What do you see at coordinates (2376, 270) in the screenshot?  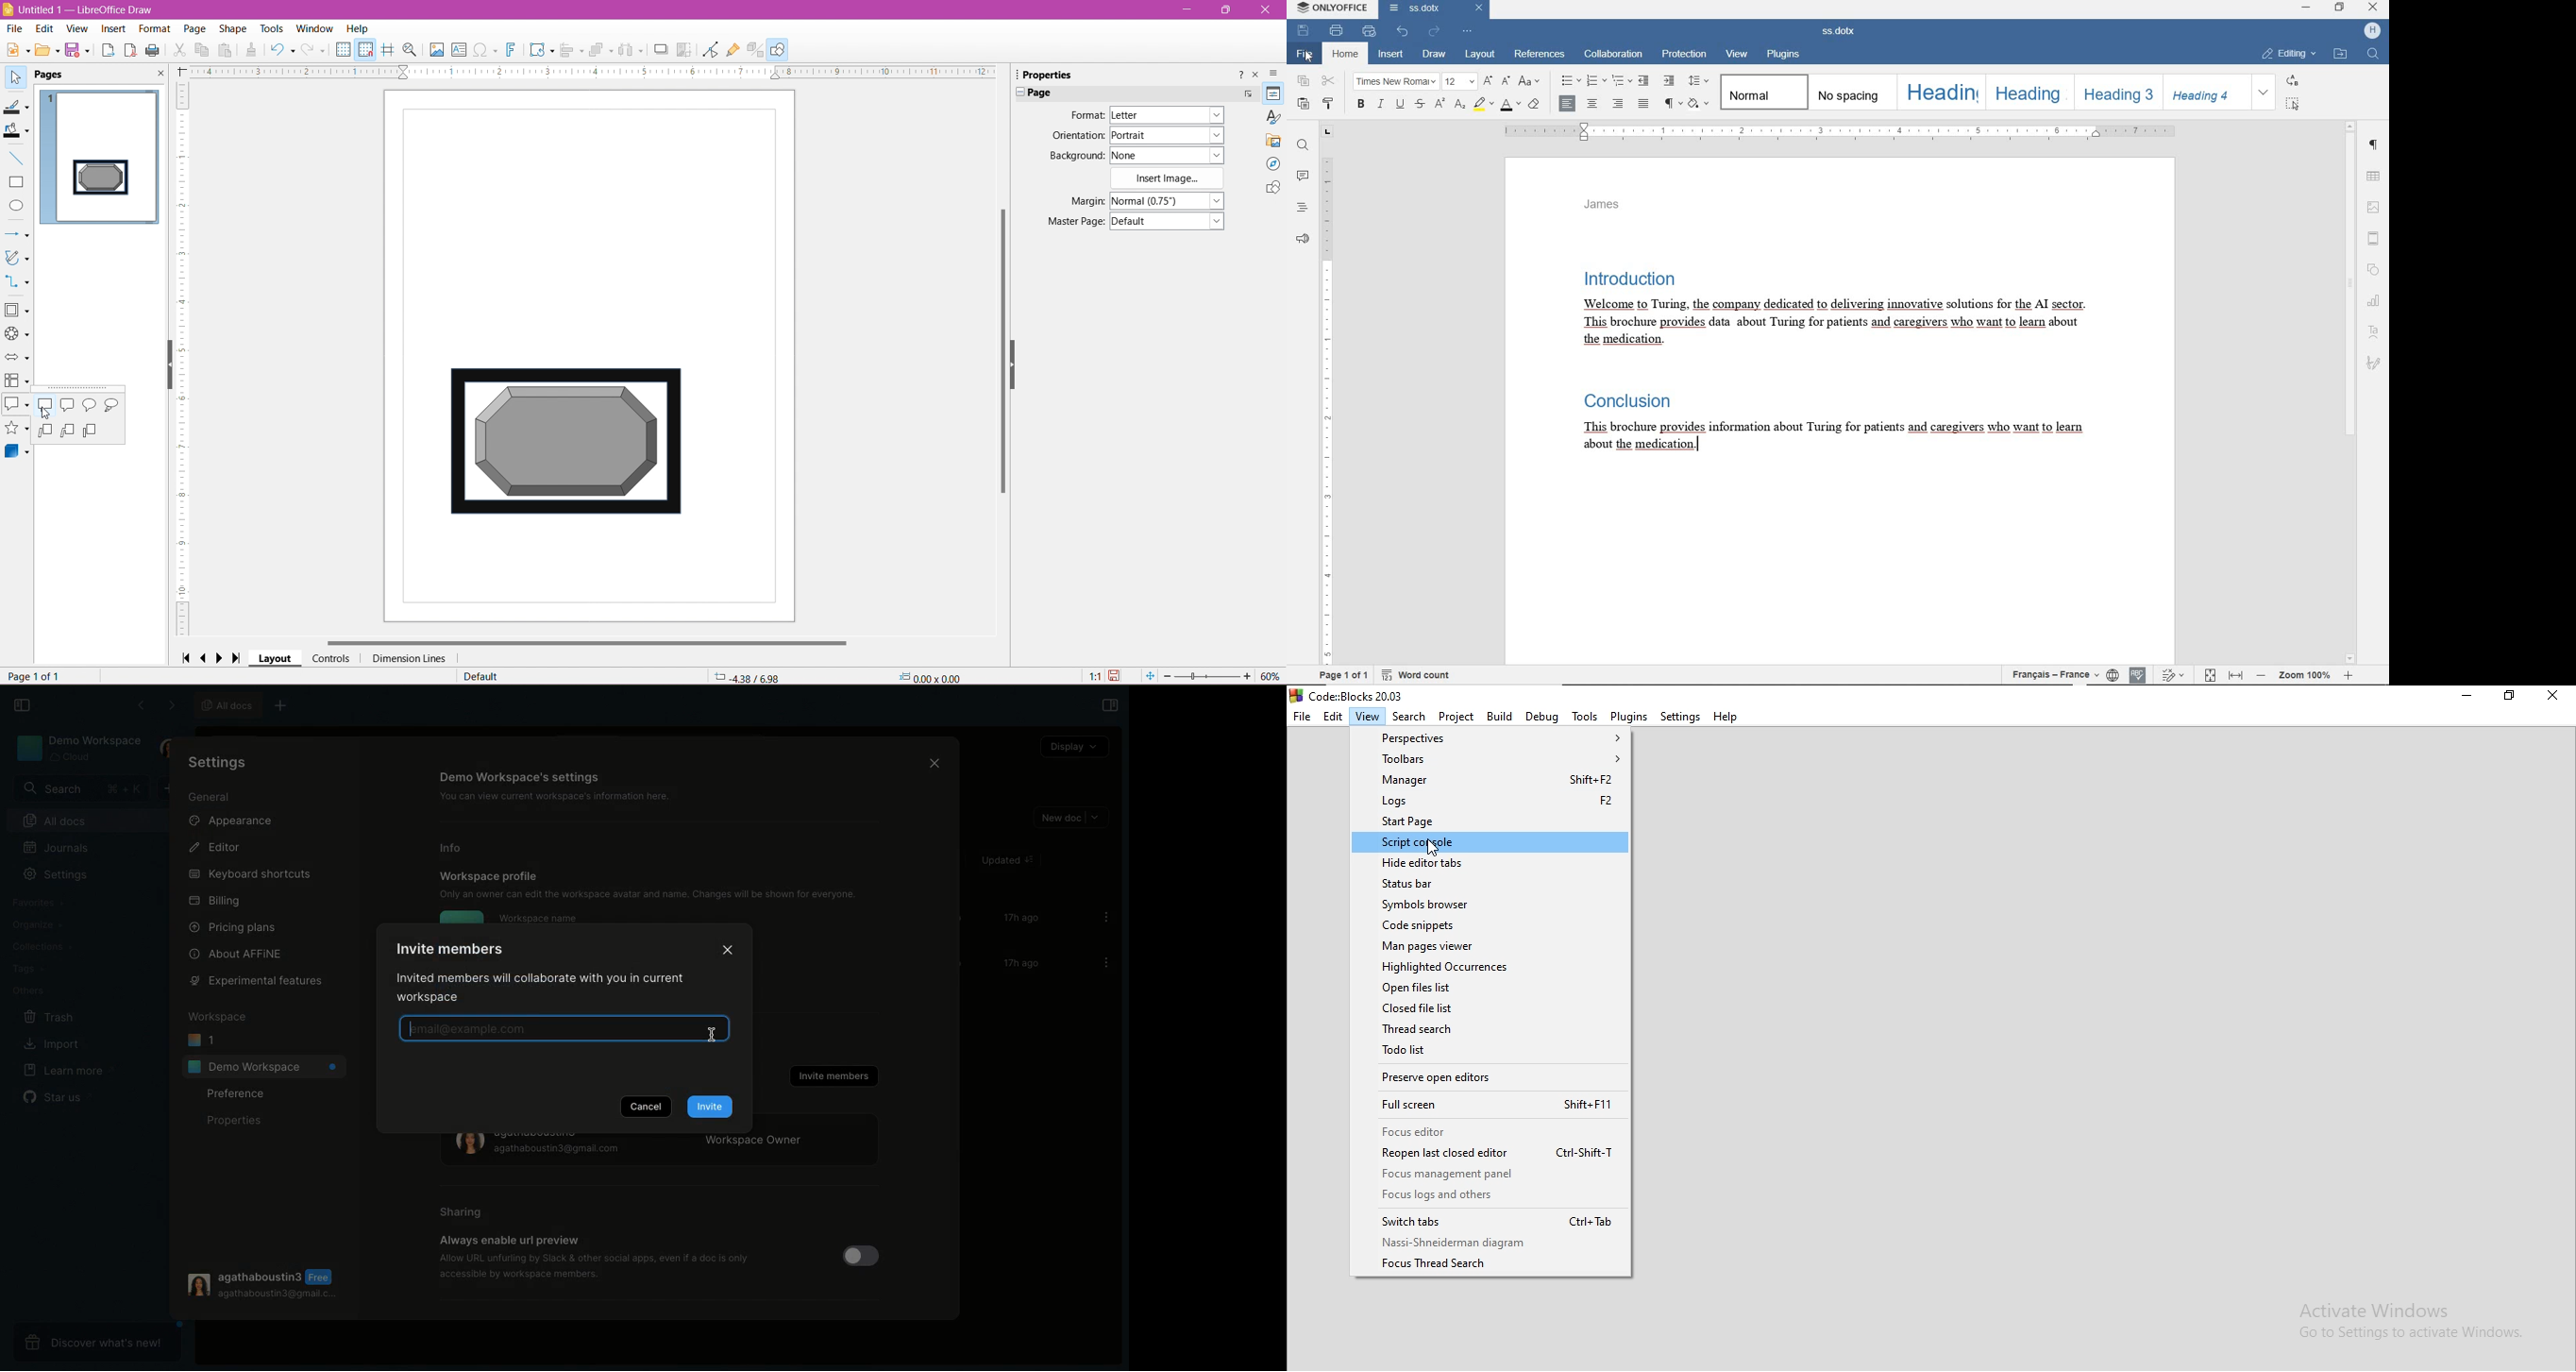 I see `SHAPE` at bounding box center [2376, 270].